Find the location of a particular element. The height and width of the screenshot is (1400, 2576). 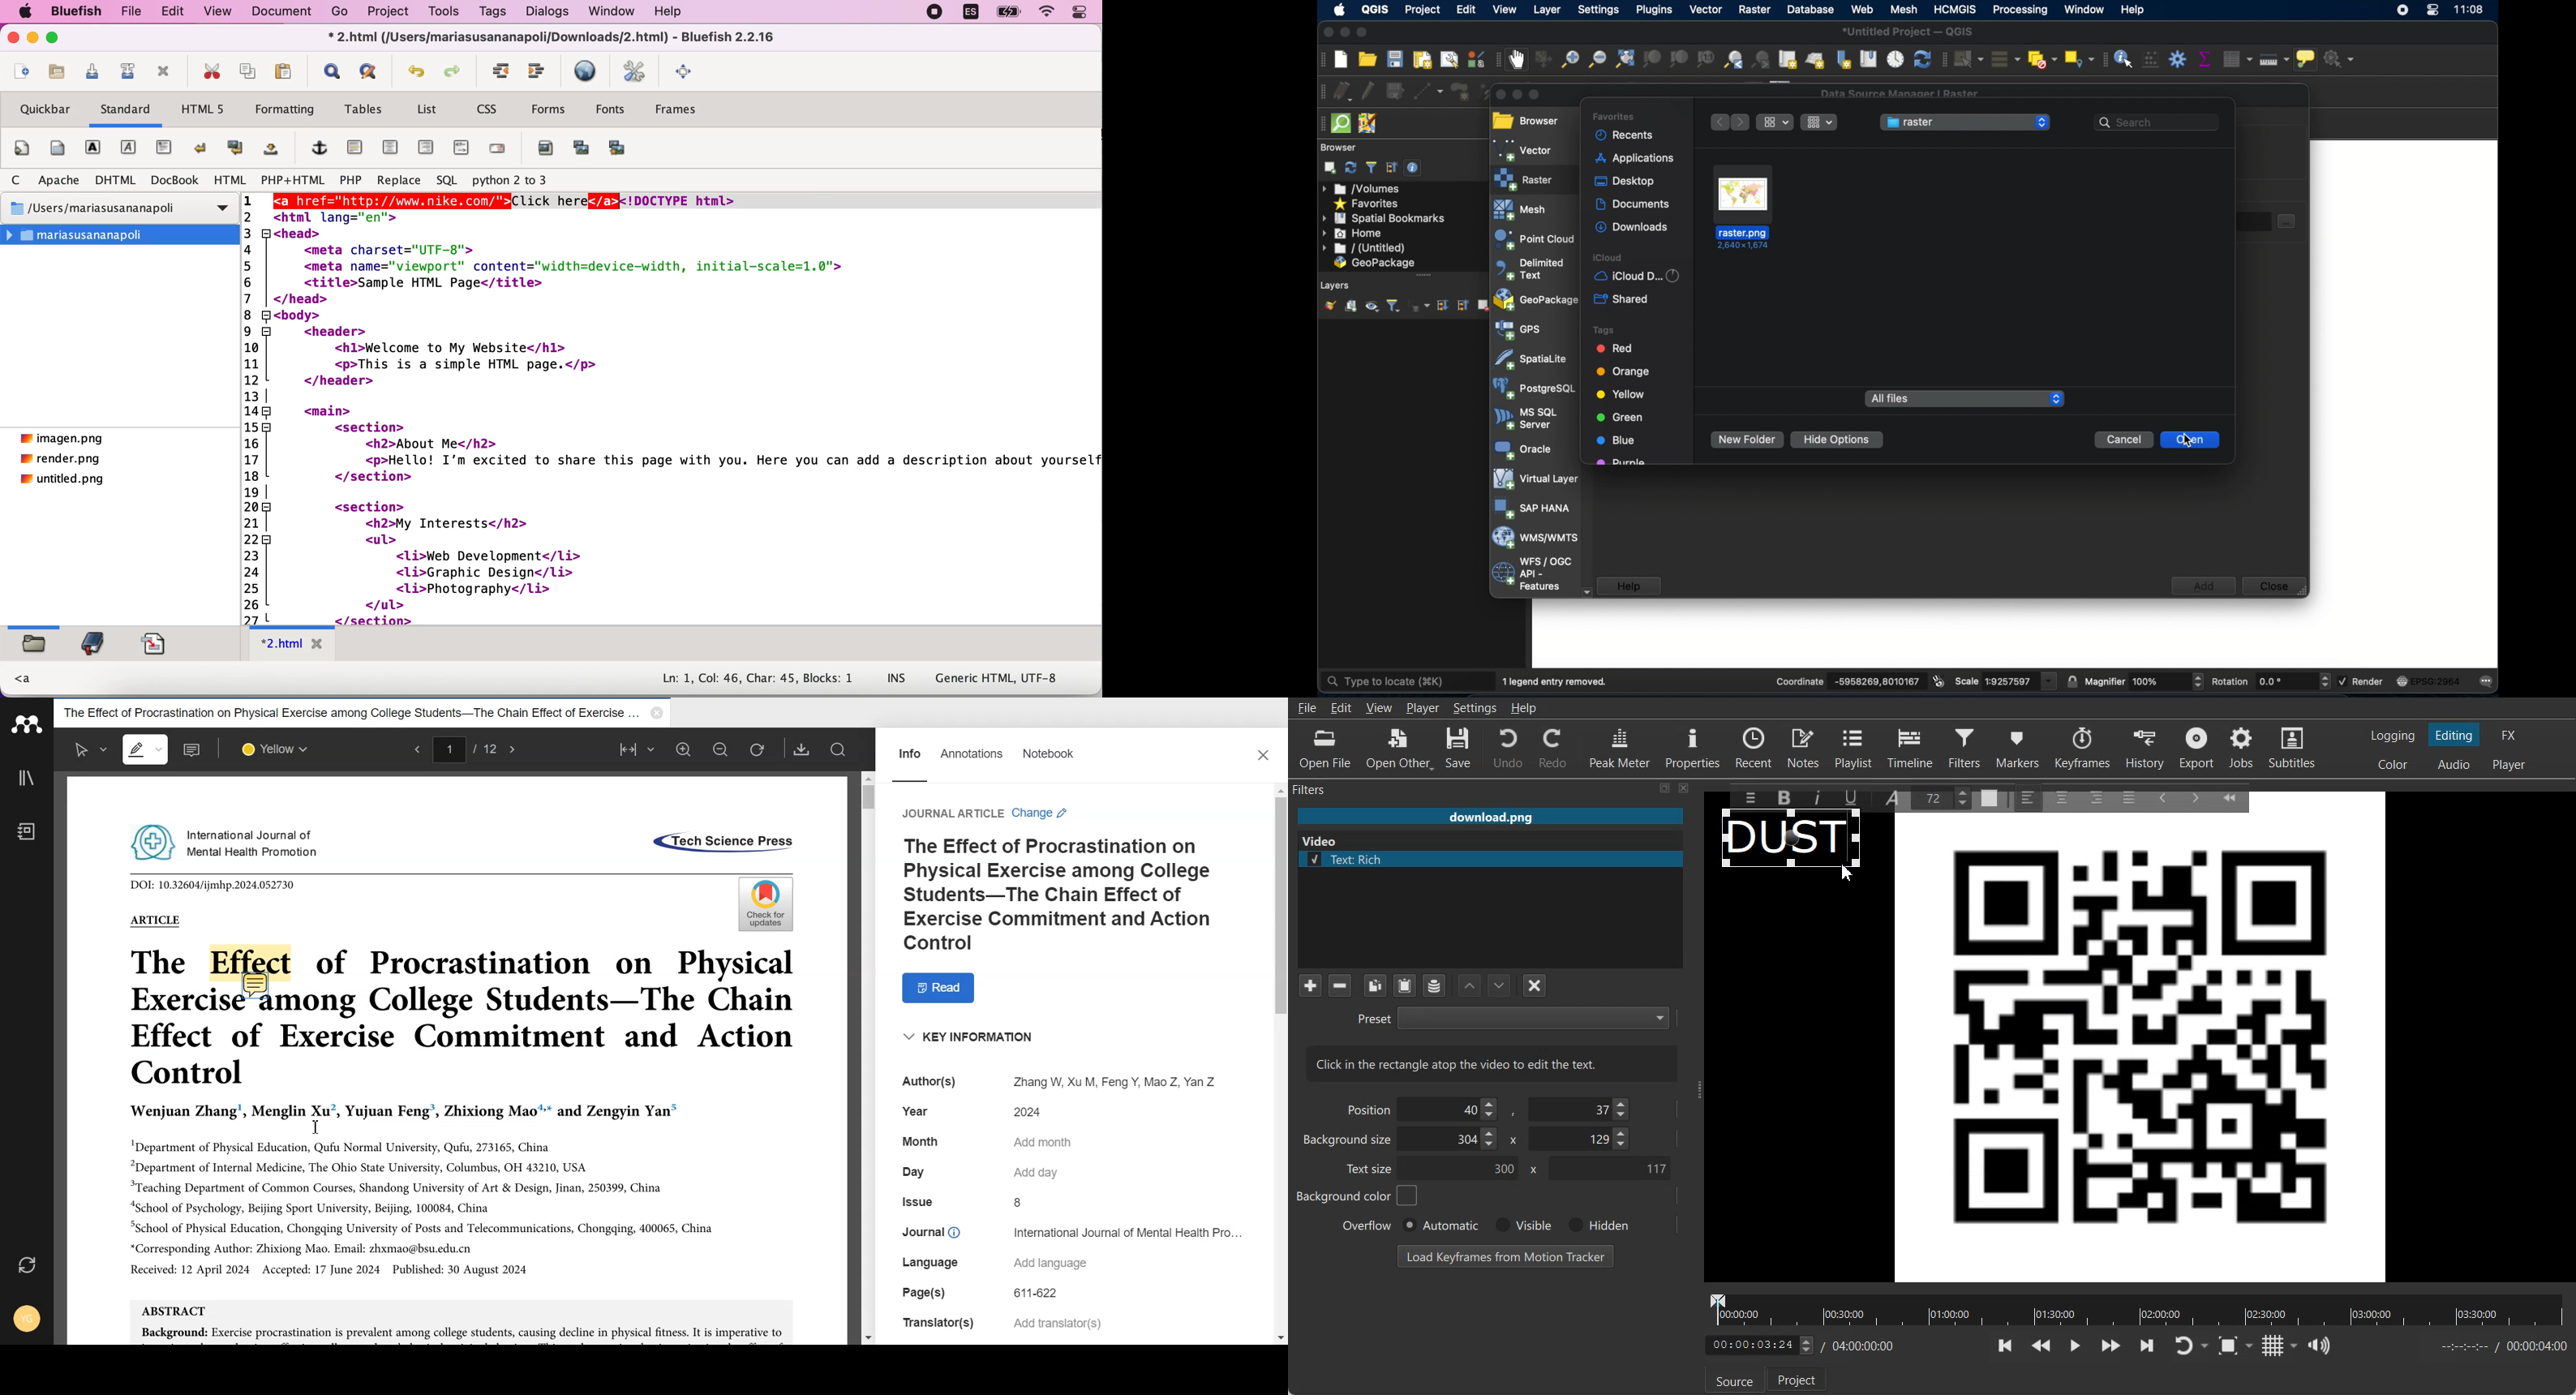

DOI: 10.32604/ijmhp.2024.052730 is located at coordinates (213, 885).